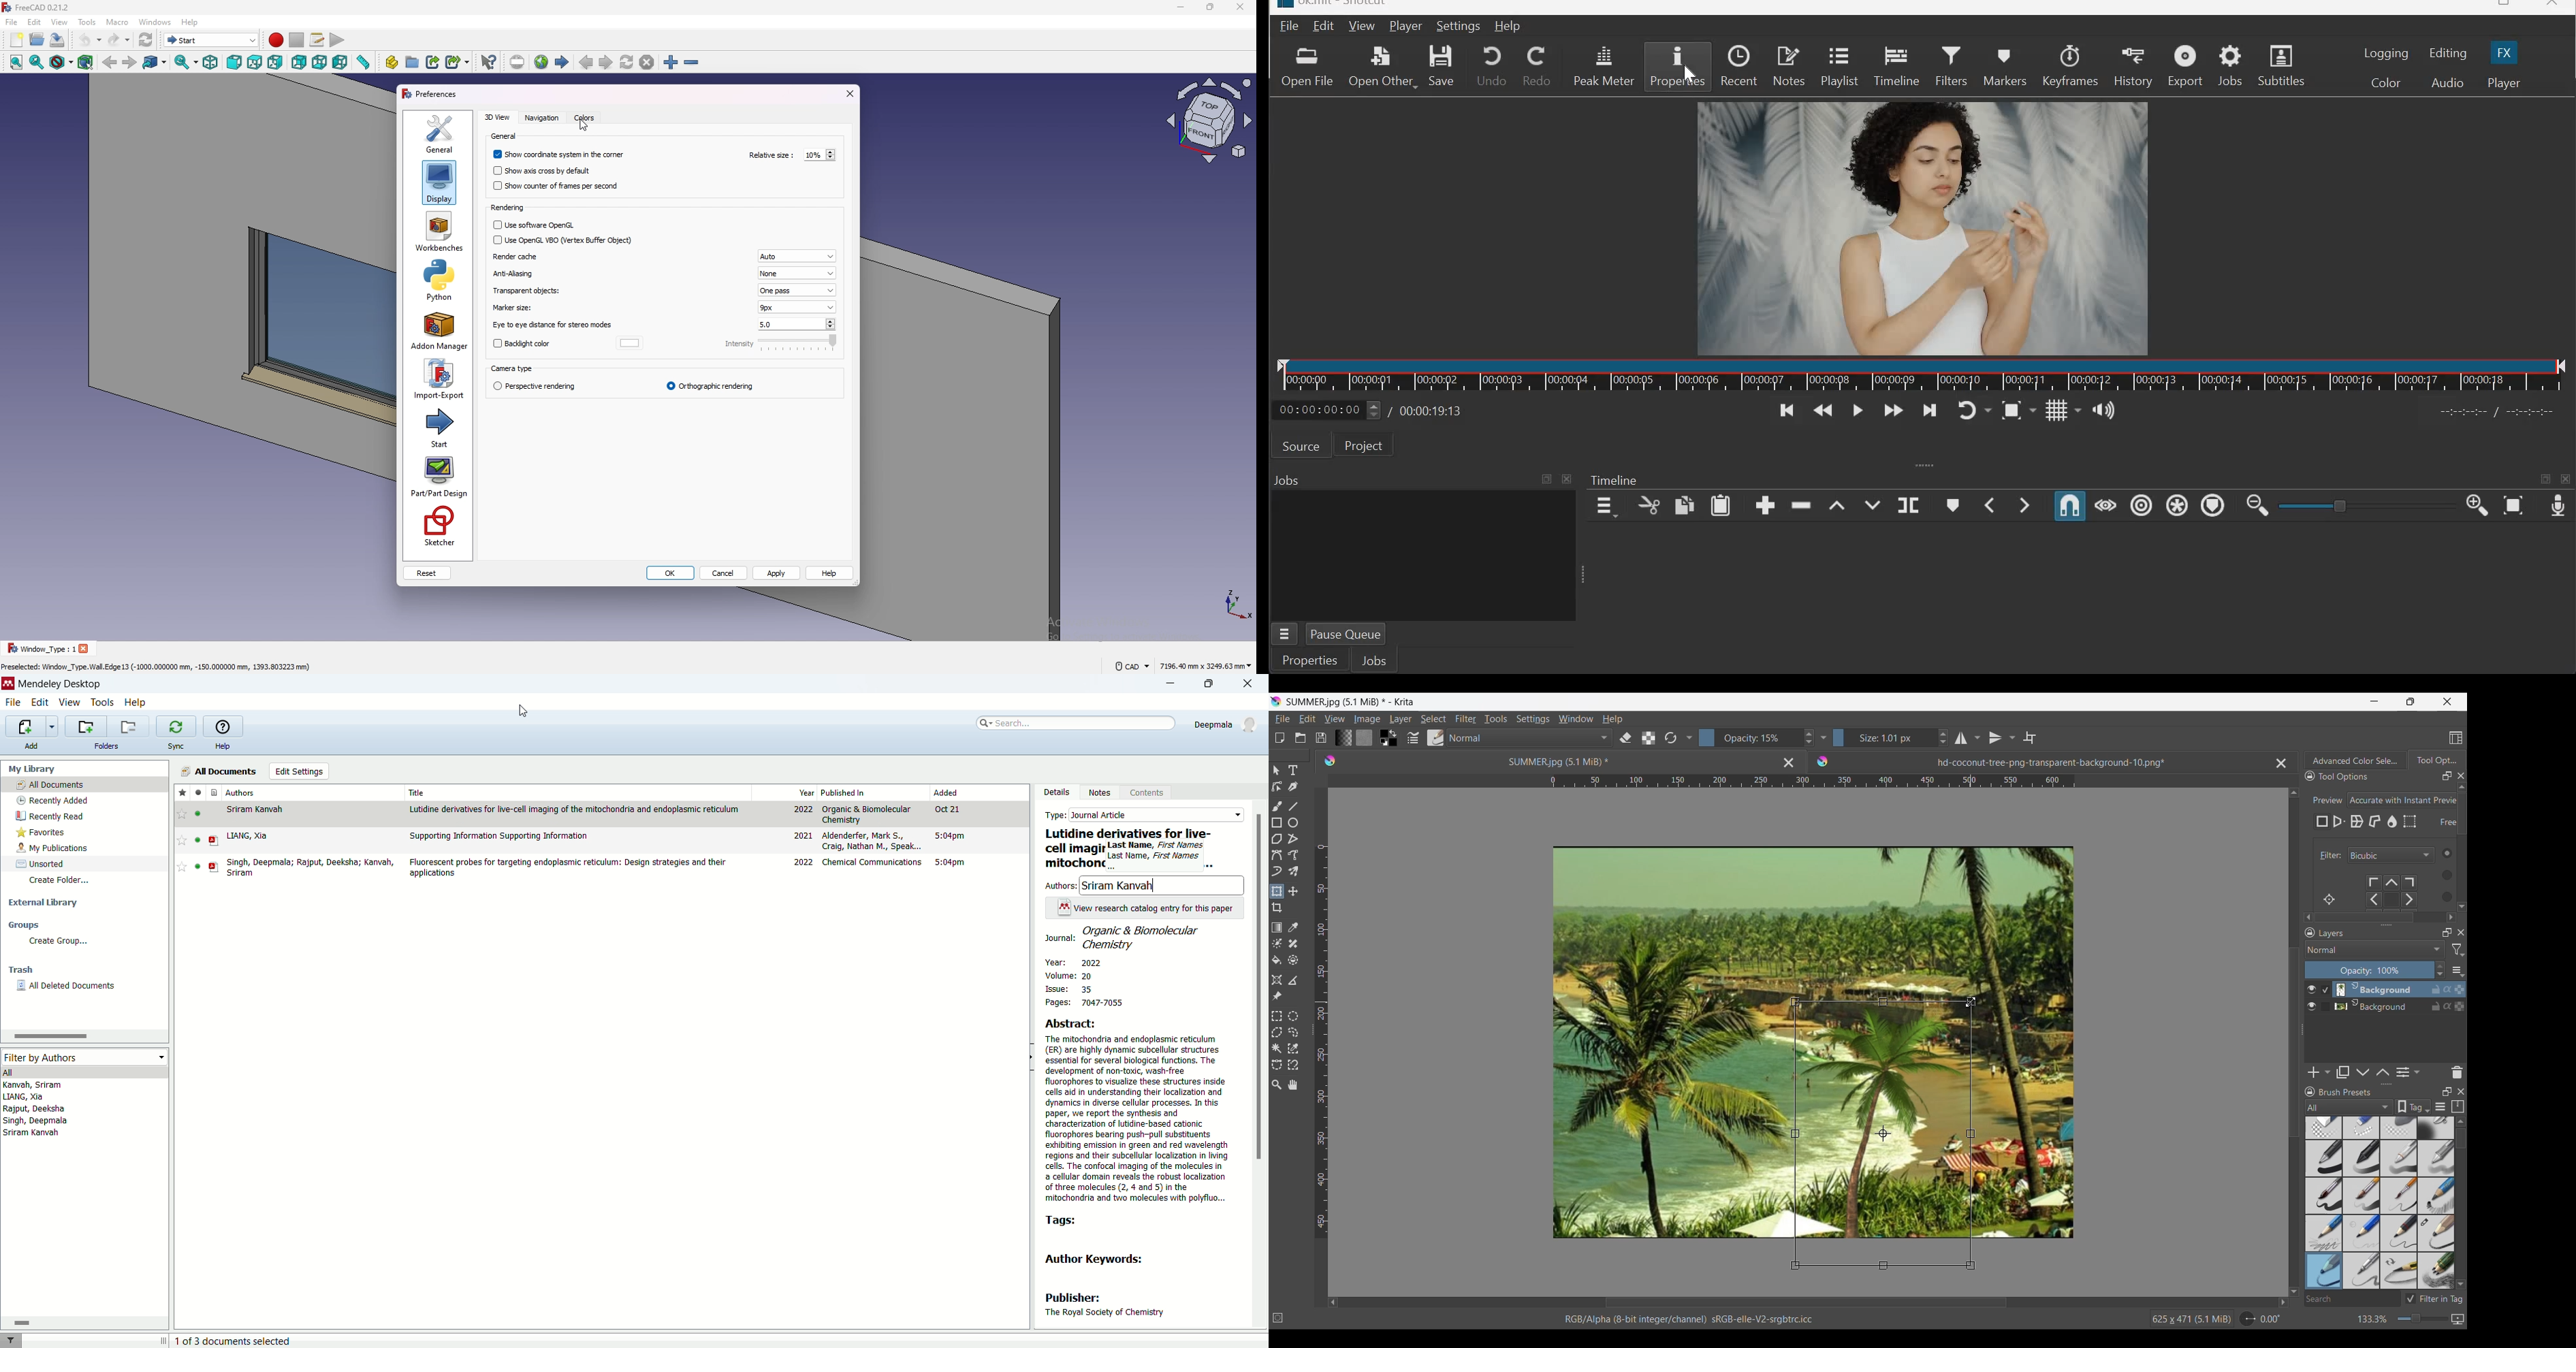 The width and height of the screenshot is (2576, 1372). I want to click on File, so click(1282, 719).